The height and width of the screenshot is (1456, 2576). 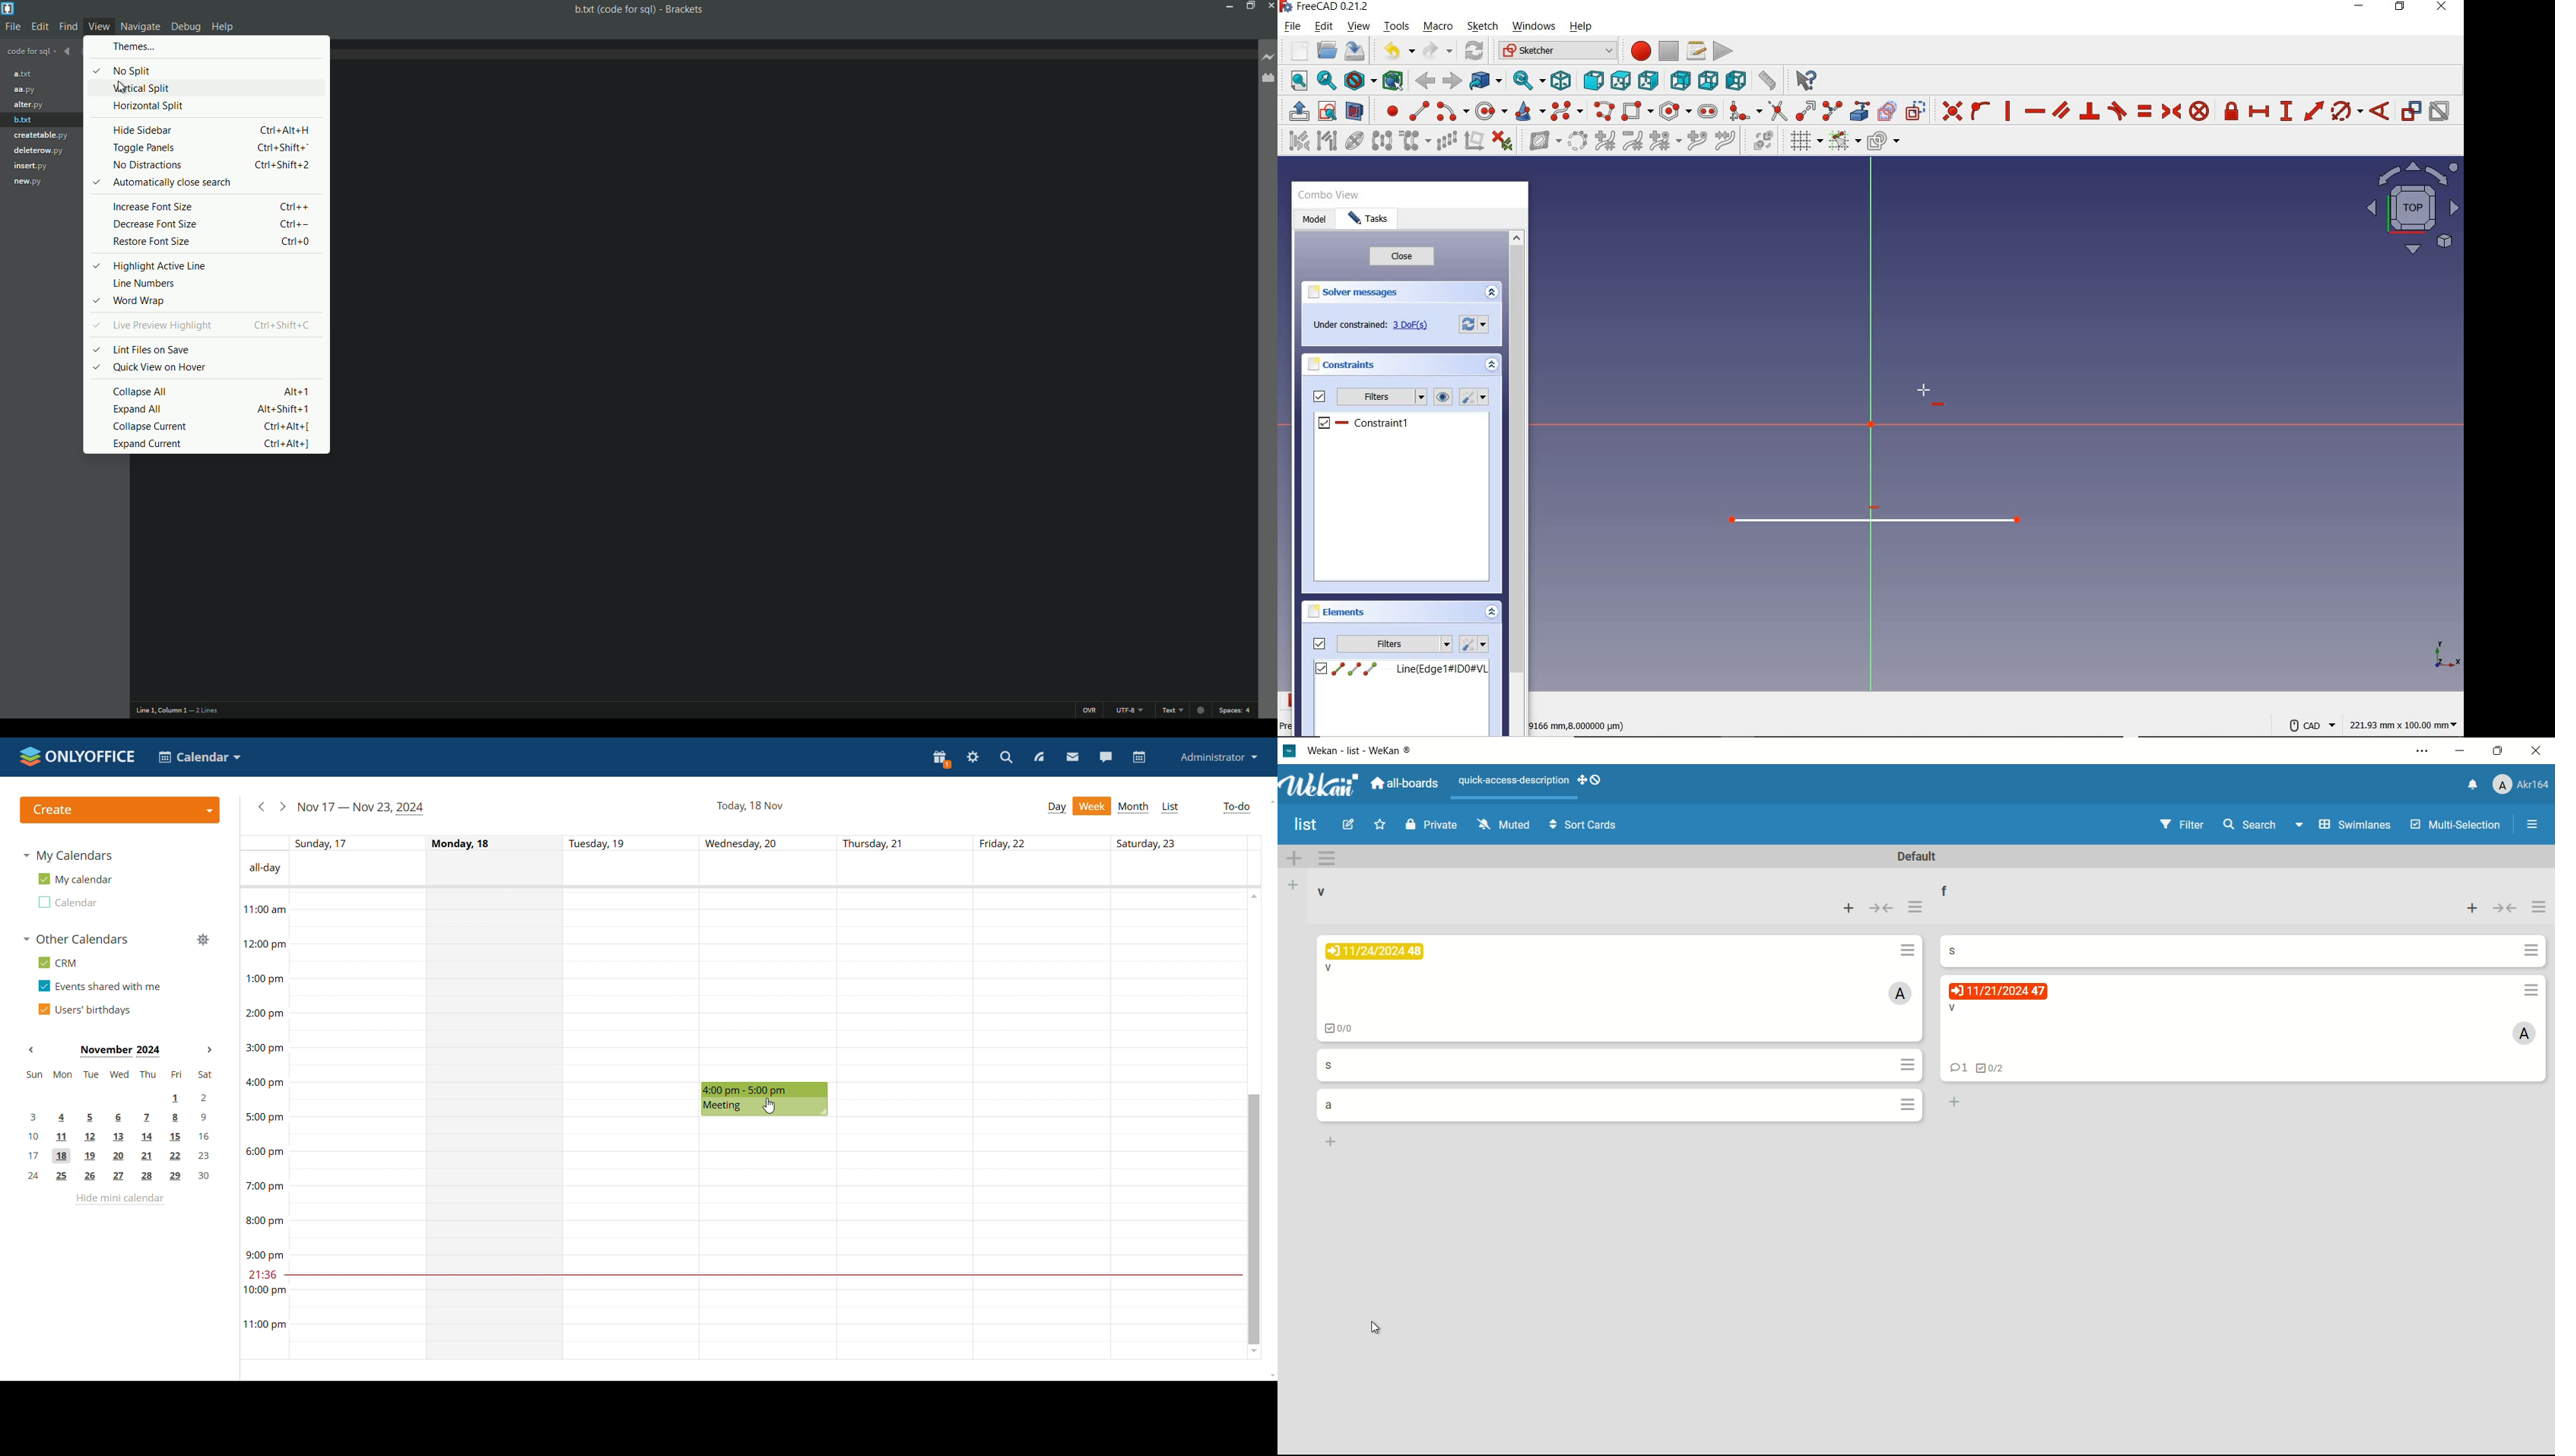 I want to click on EXECUTE MACRO, so click(x=1723, y=51).